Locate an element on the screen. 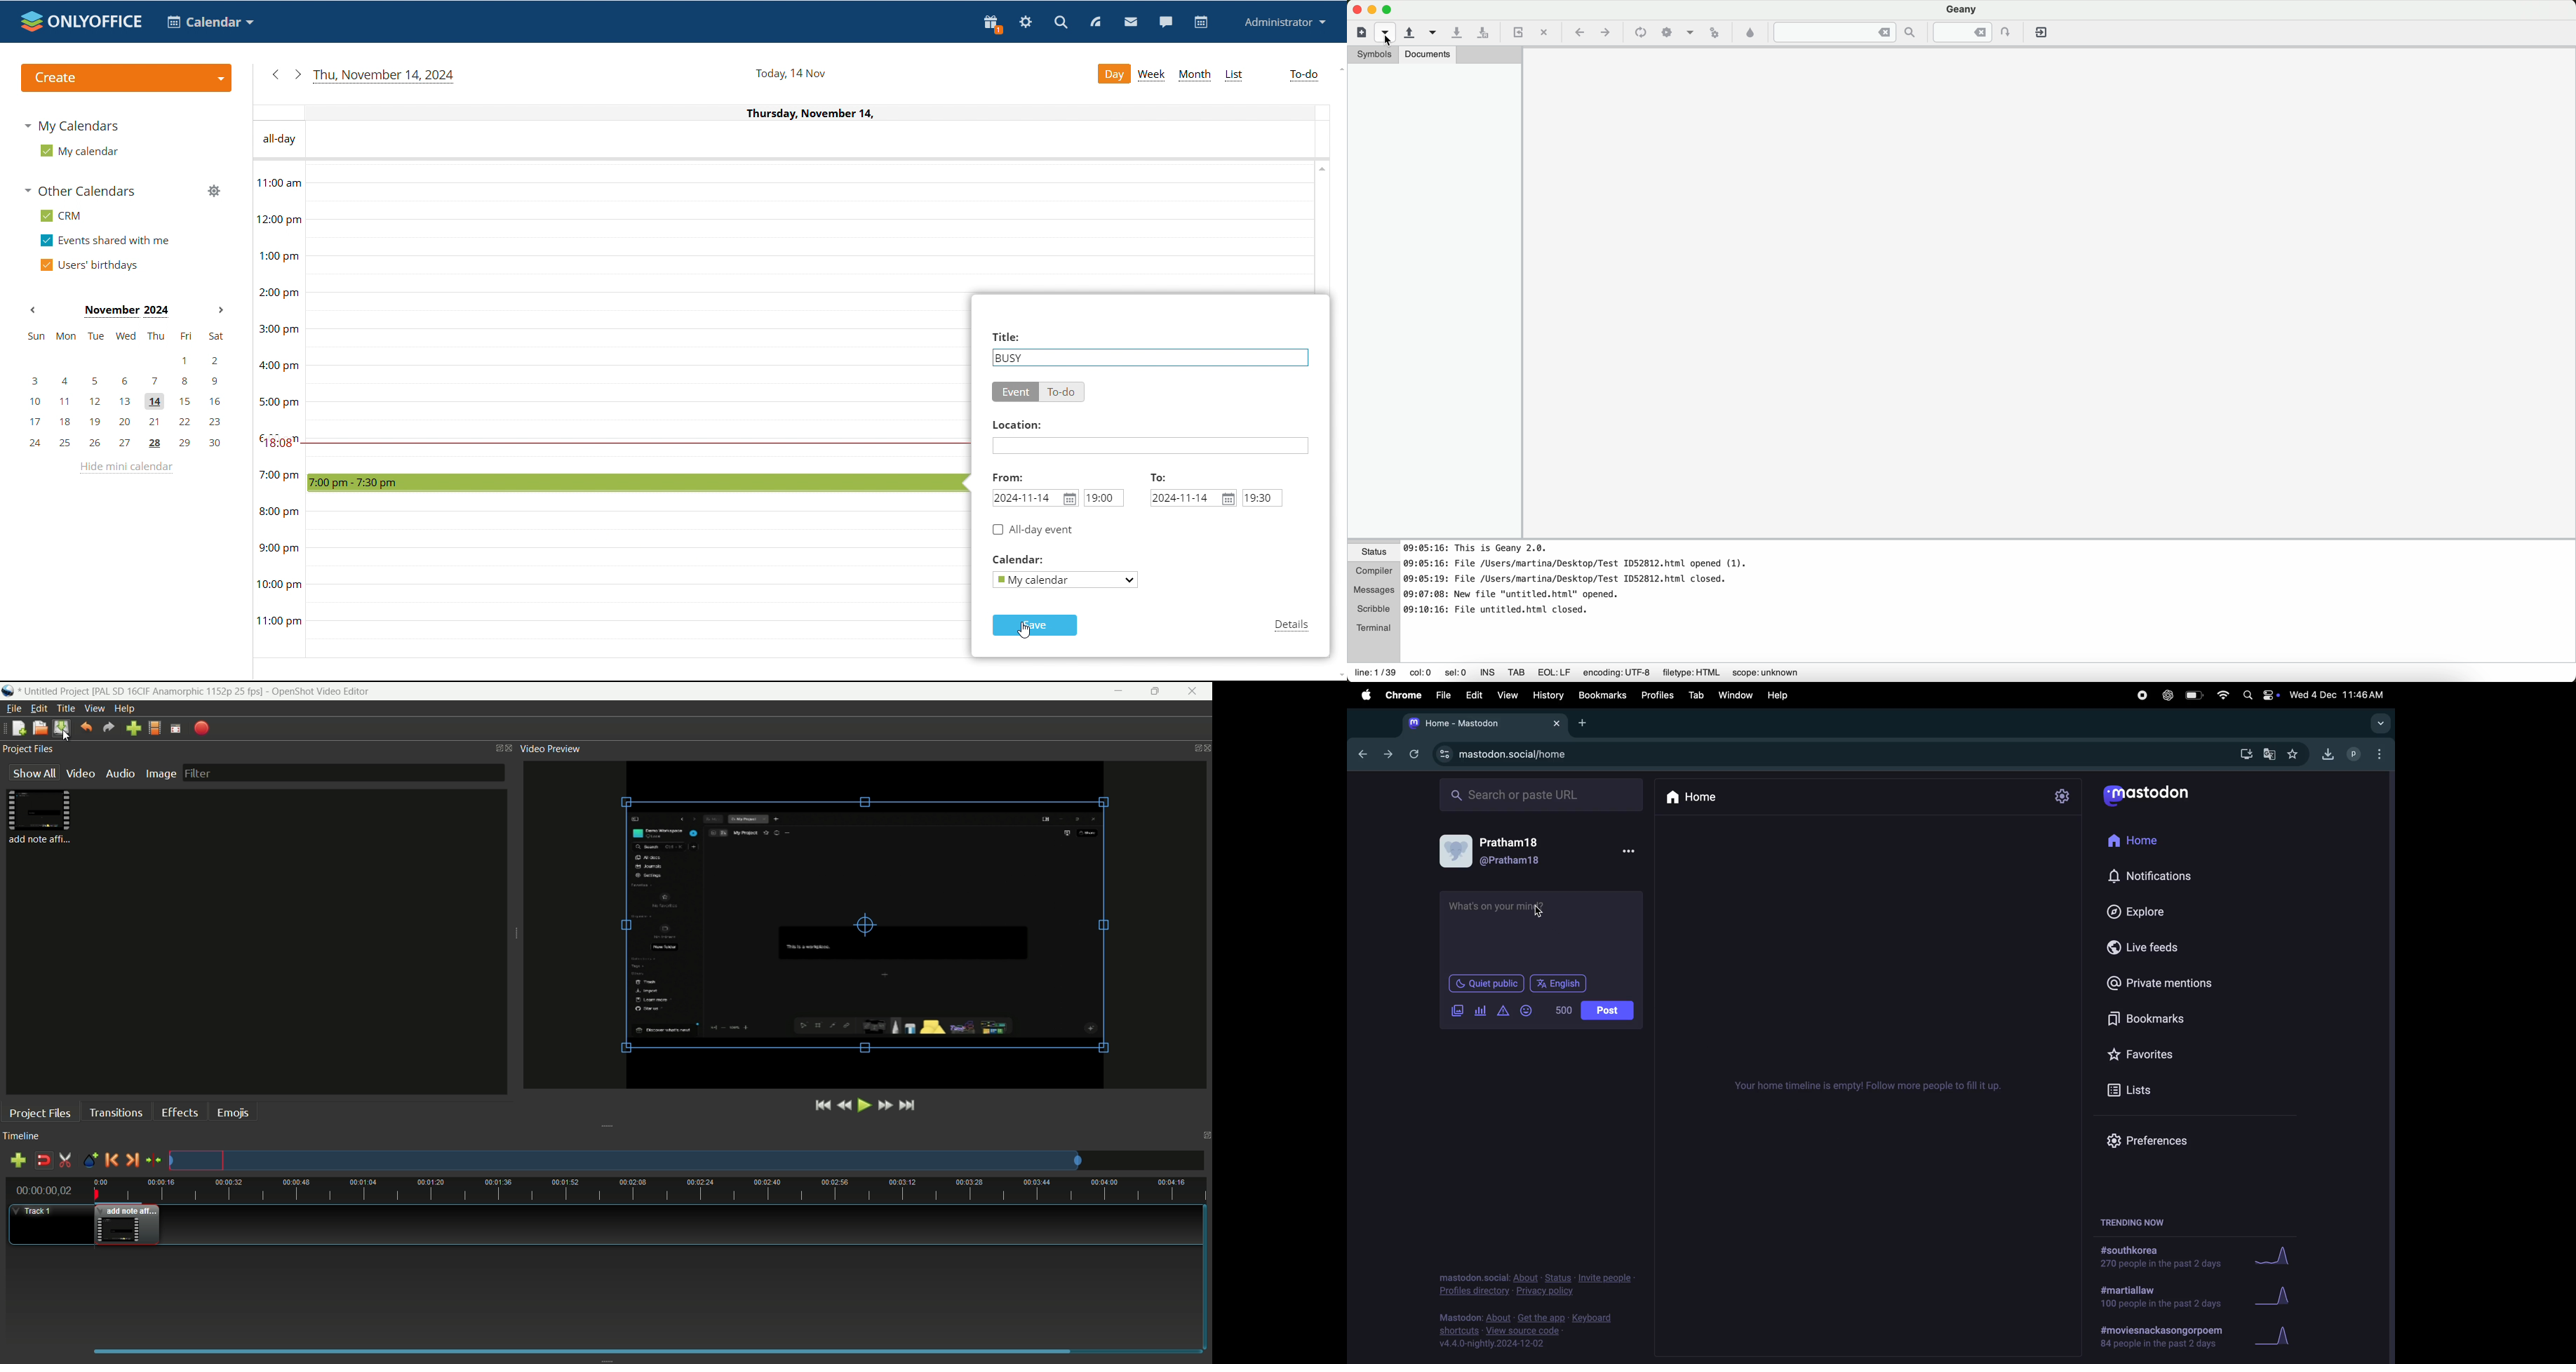 Image resolution: width=2576 pixels, height=1372 pixels. Geany is located at coordinates (1962, 9).